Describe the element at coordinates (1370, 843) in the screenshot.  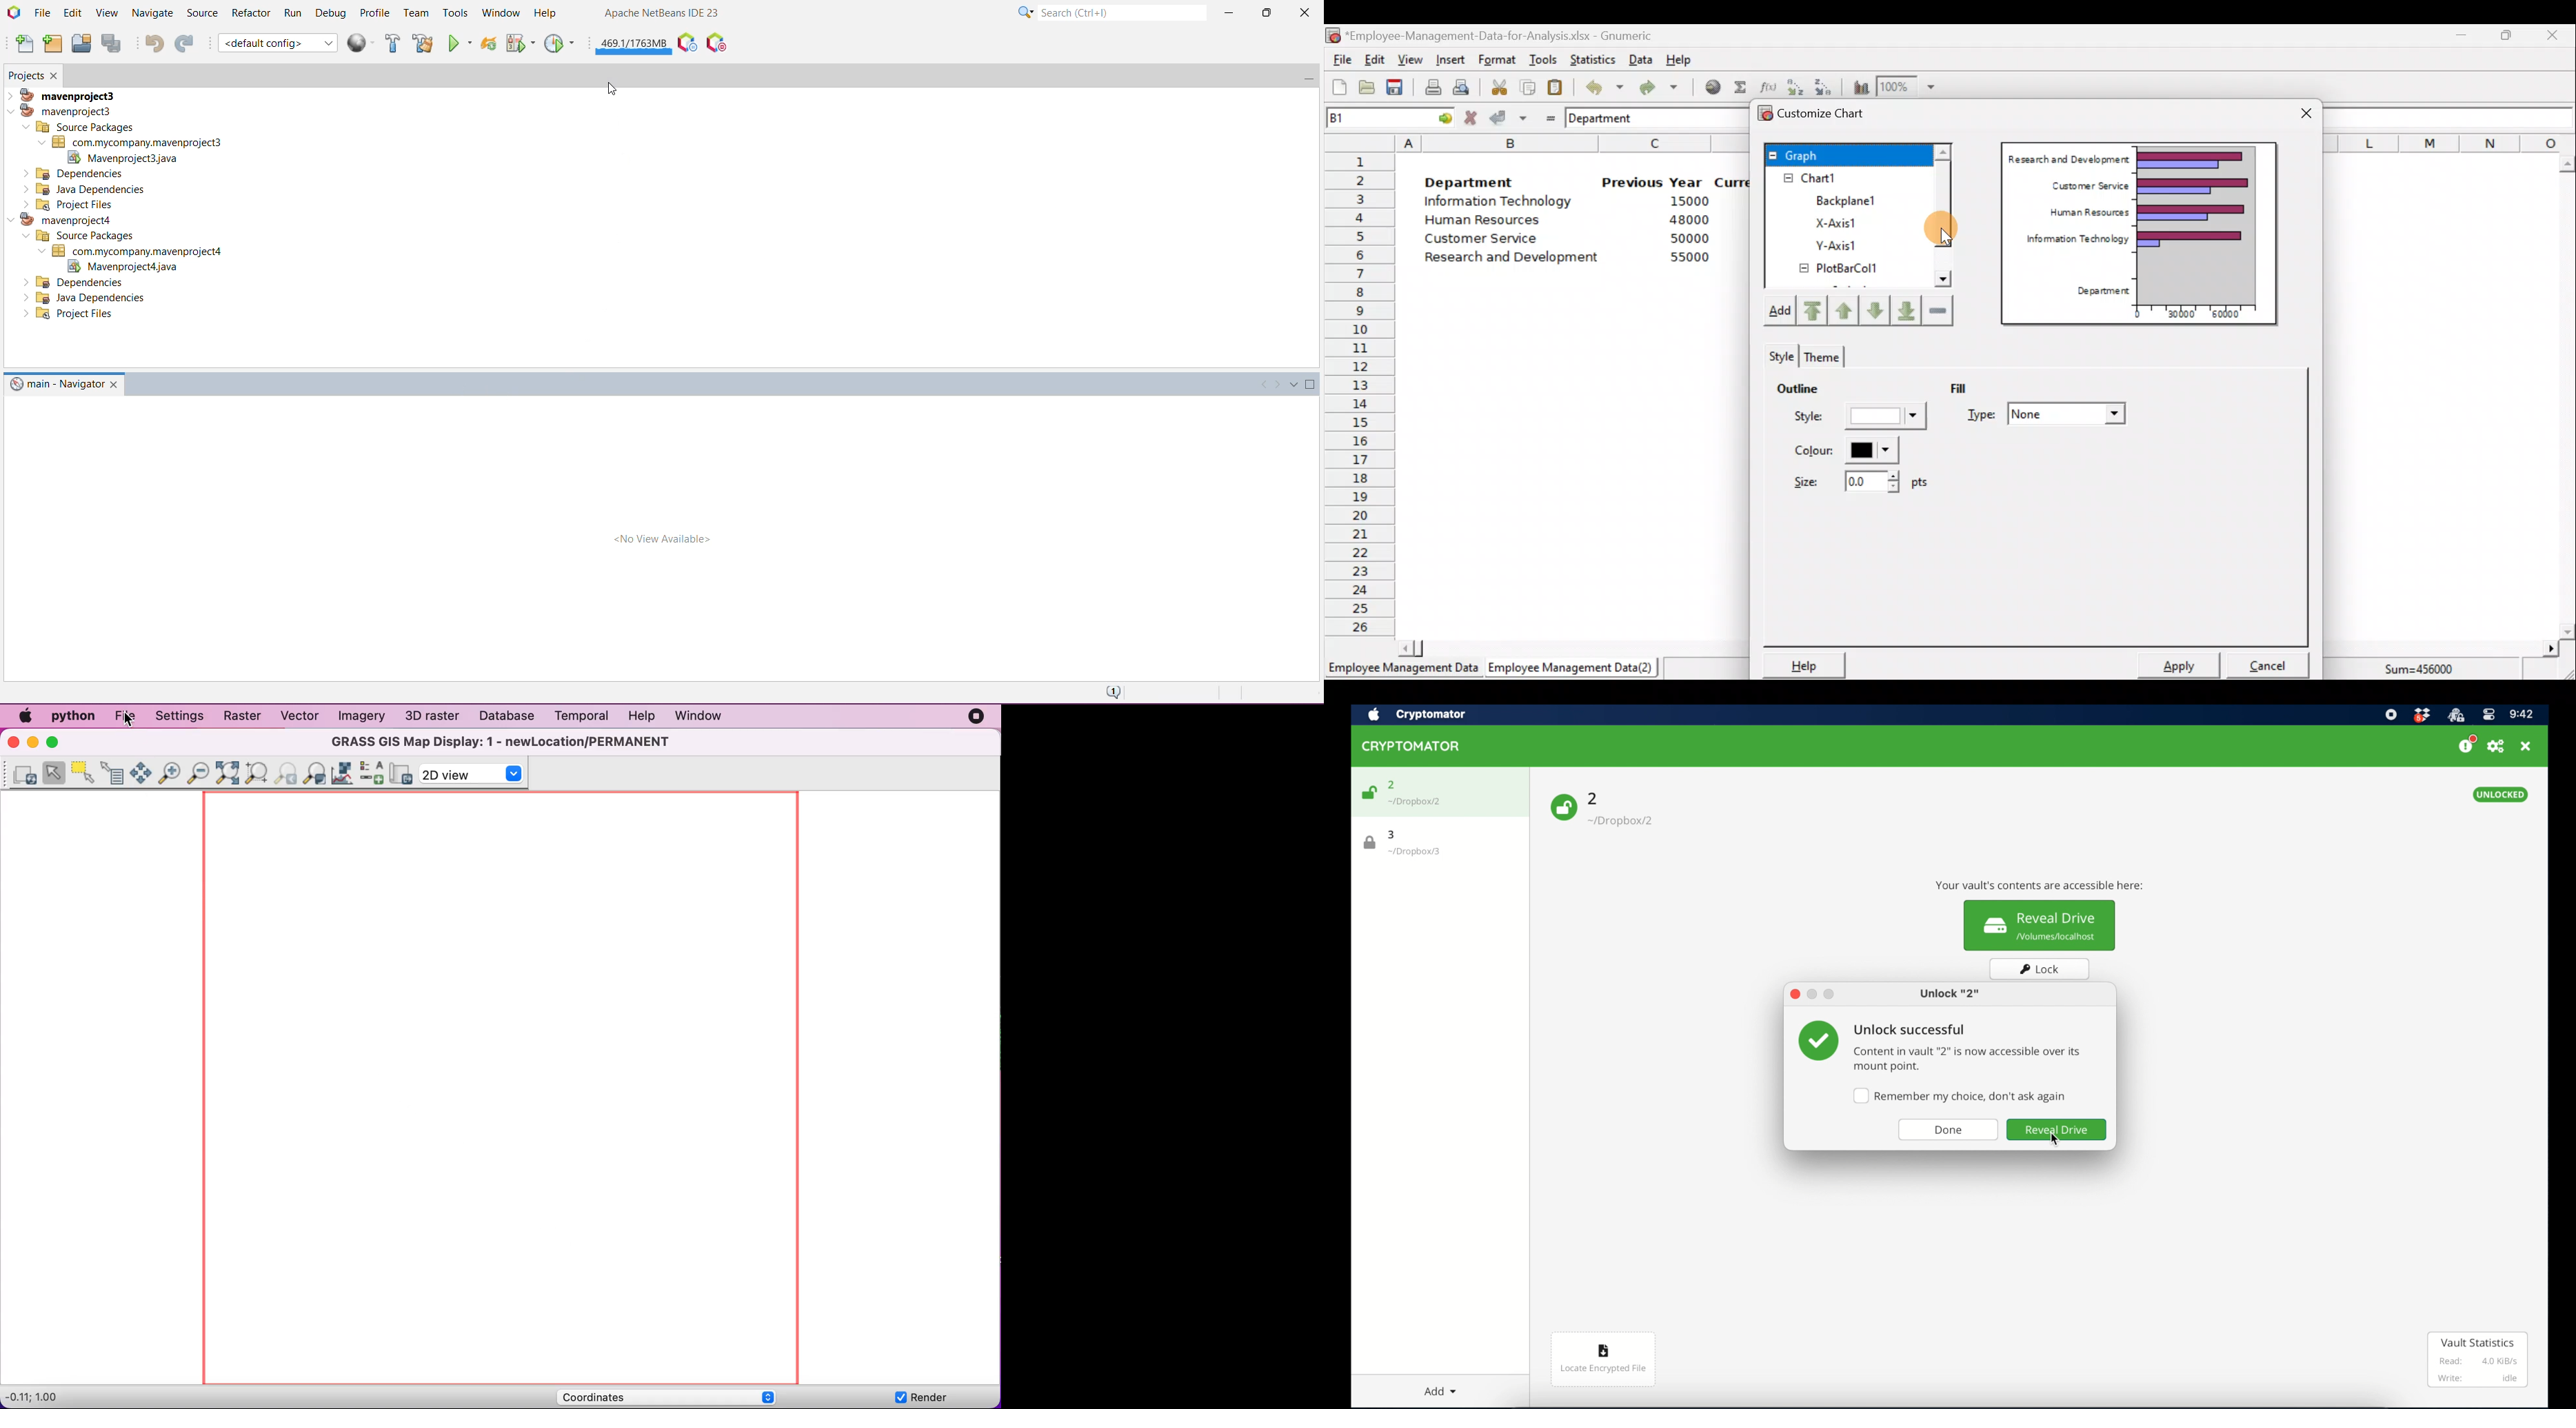
I see `lock icon` at that location.